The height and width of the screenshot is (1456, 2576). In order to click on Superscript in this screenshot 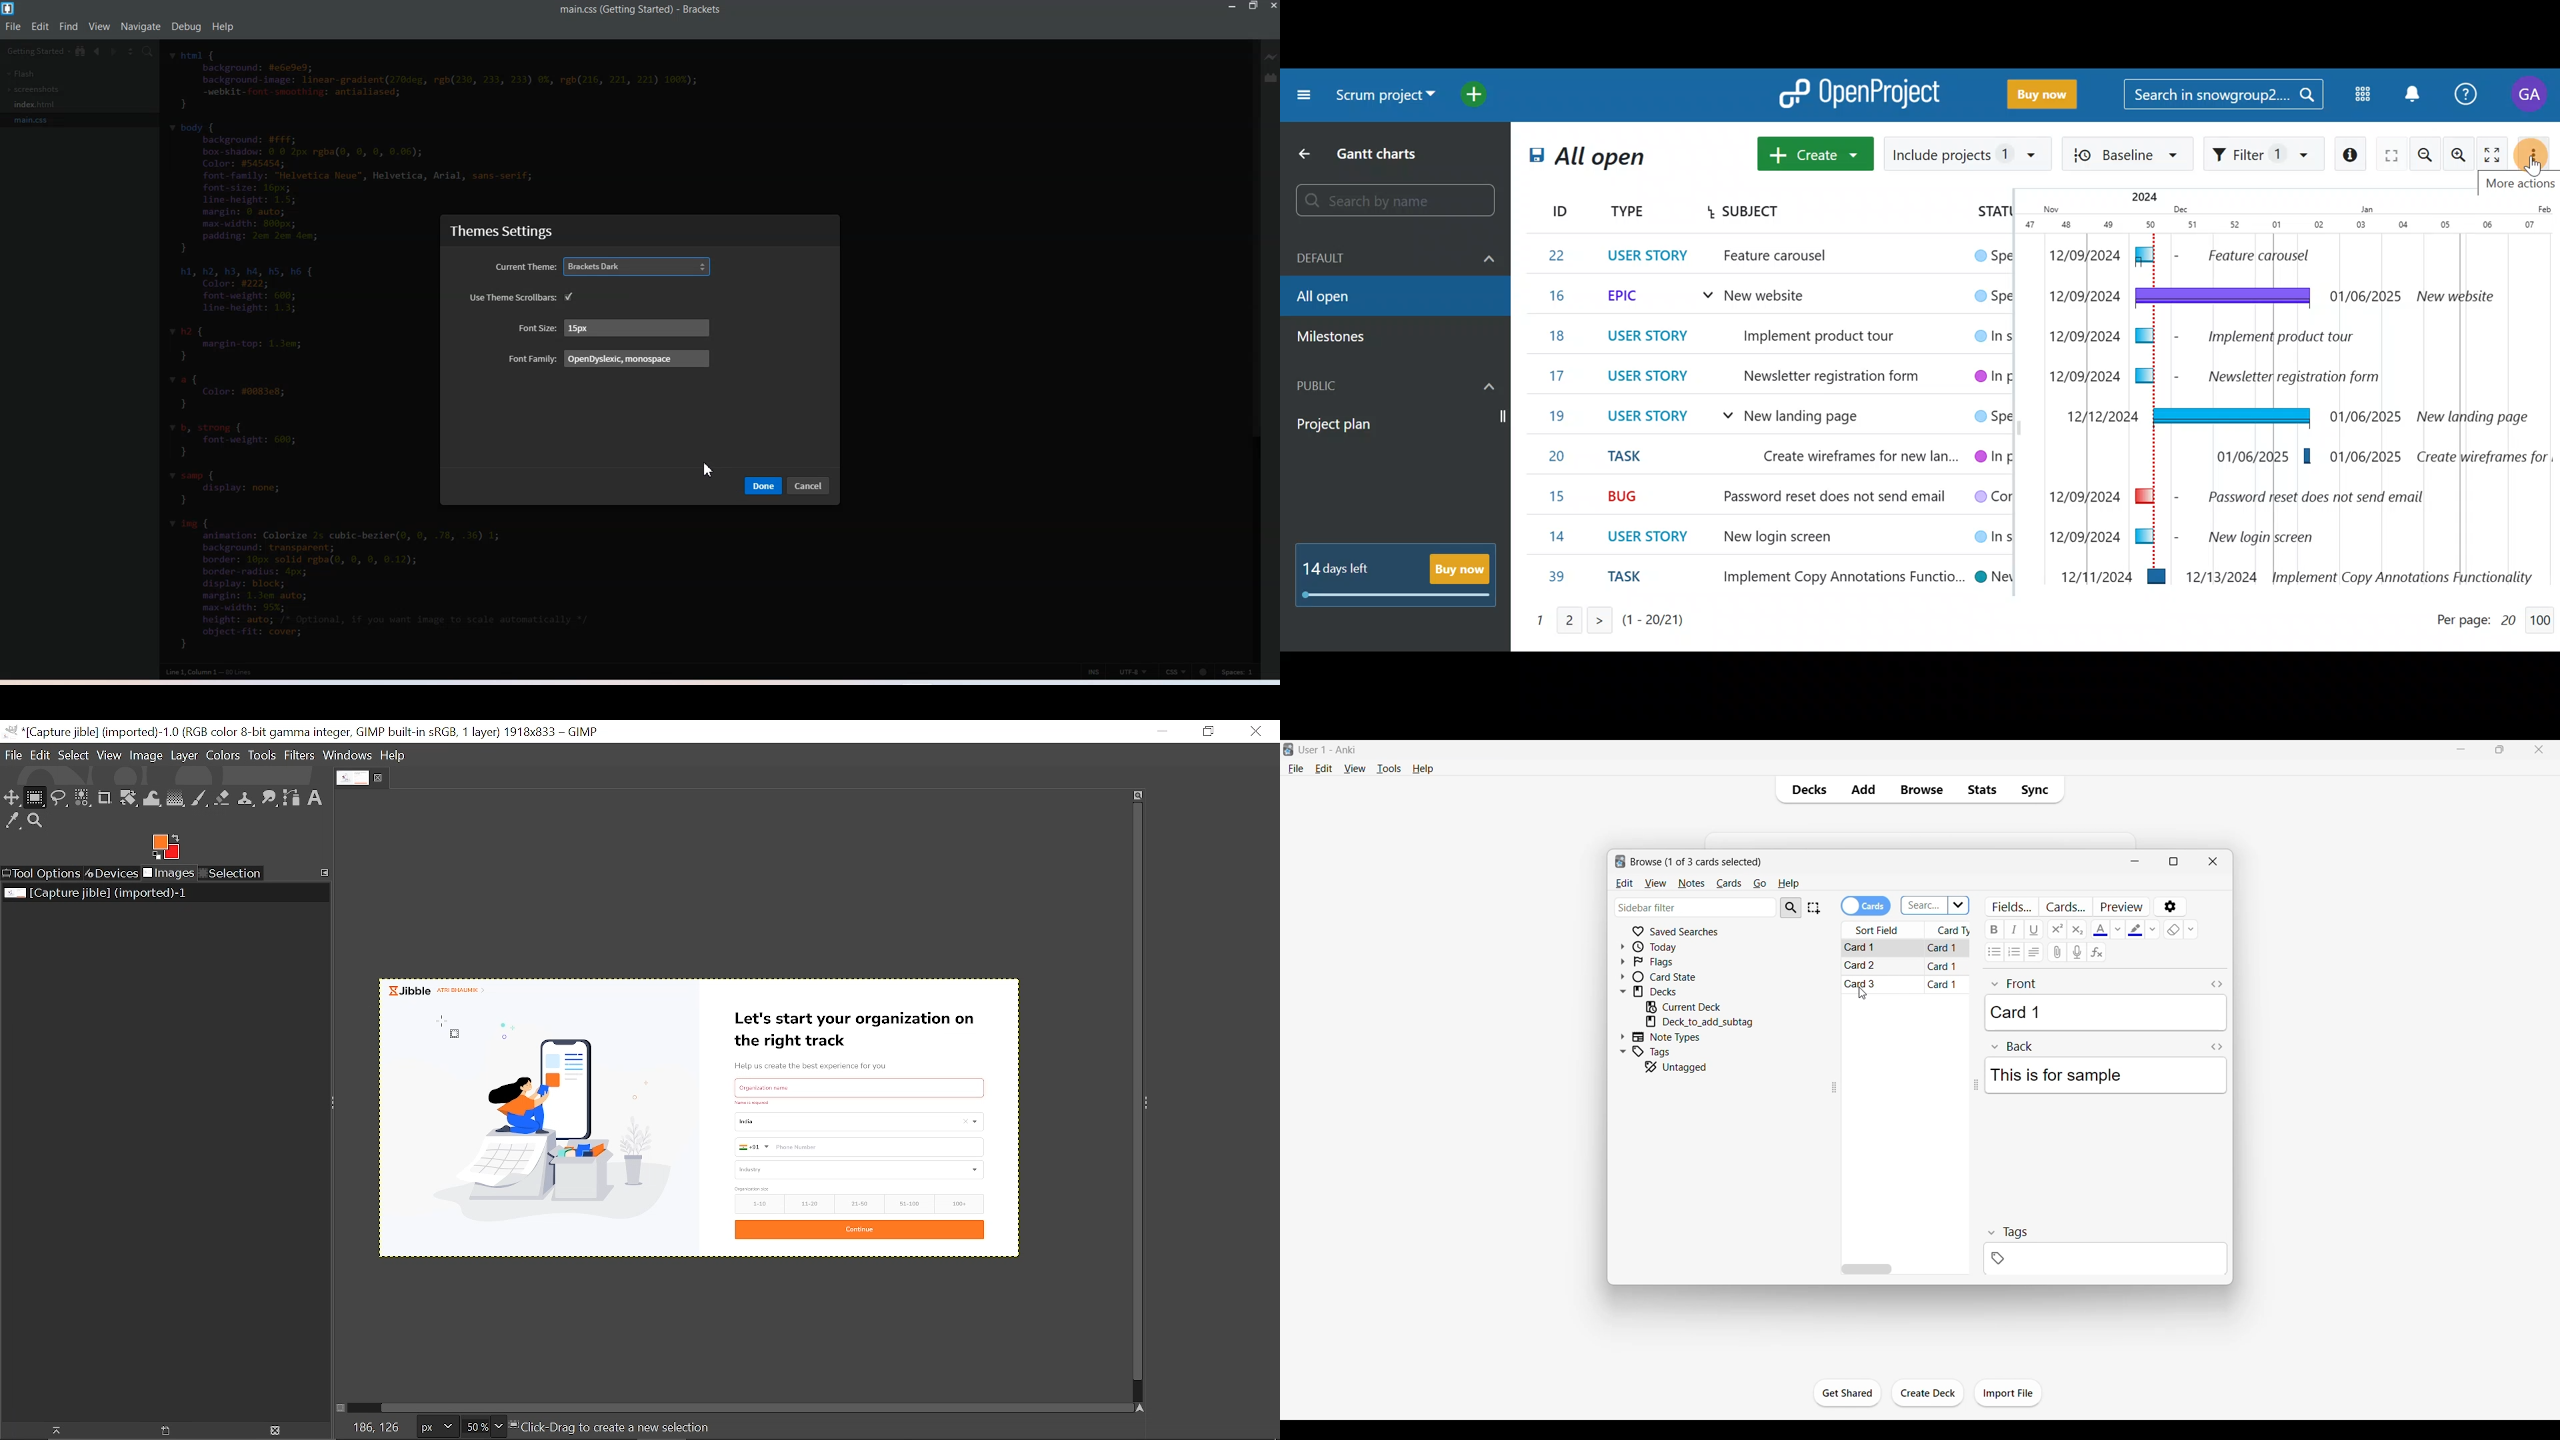, I will do `click(2057, 929)`.